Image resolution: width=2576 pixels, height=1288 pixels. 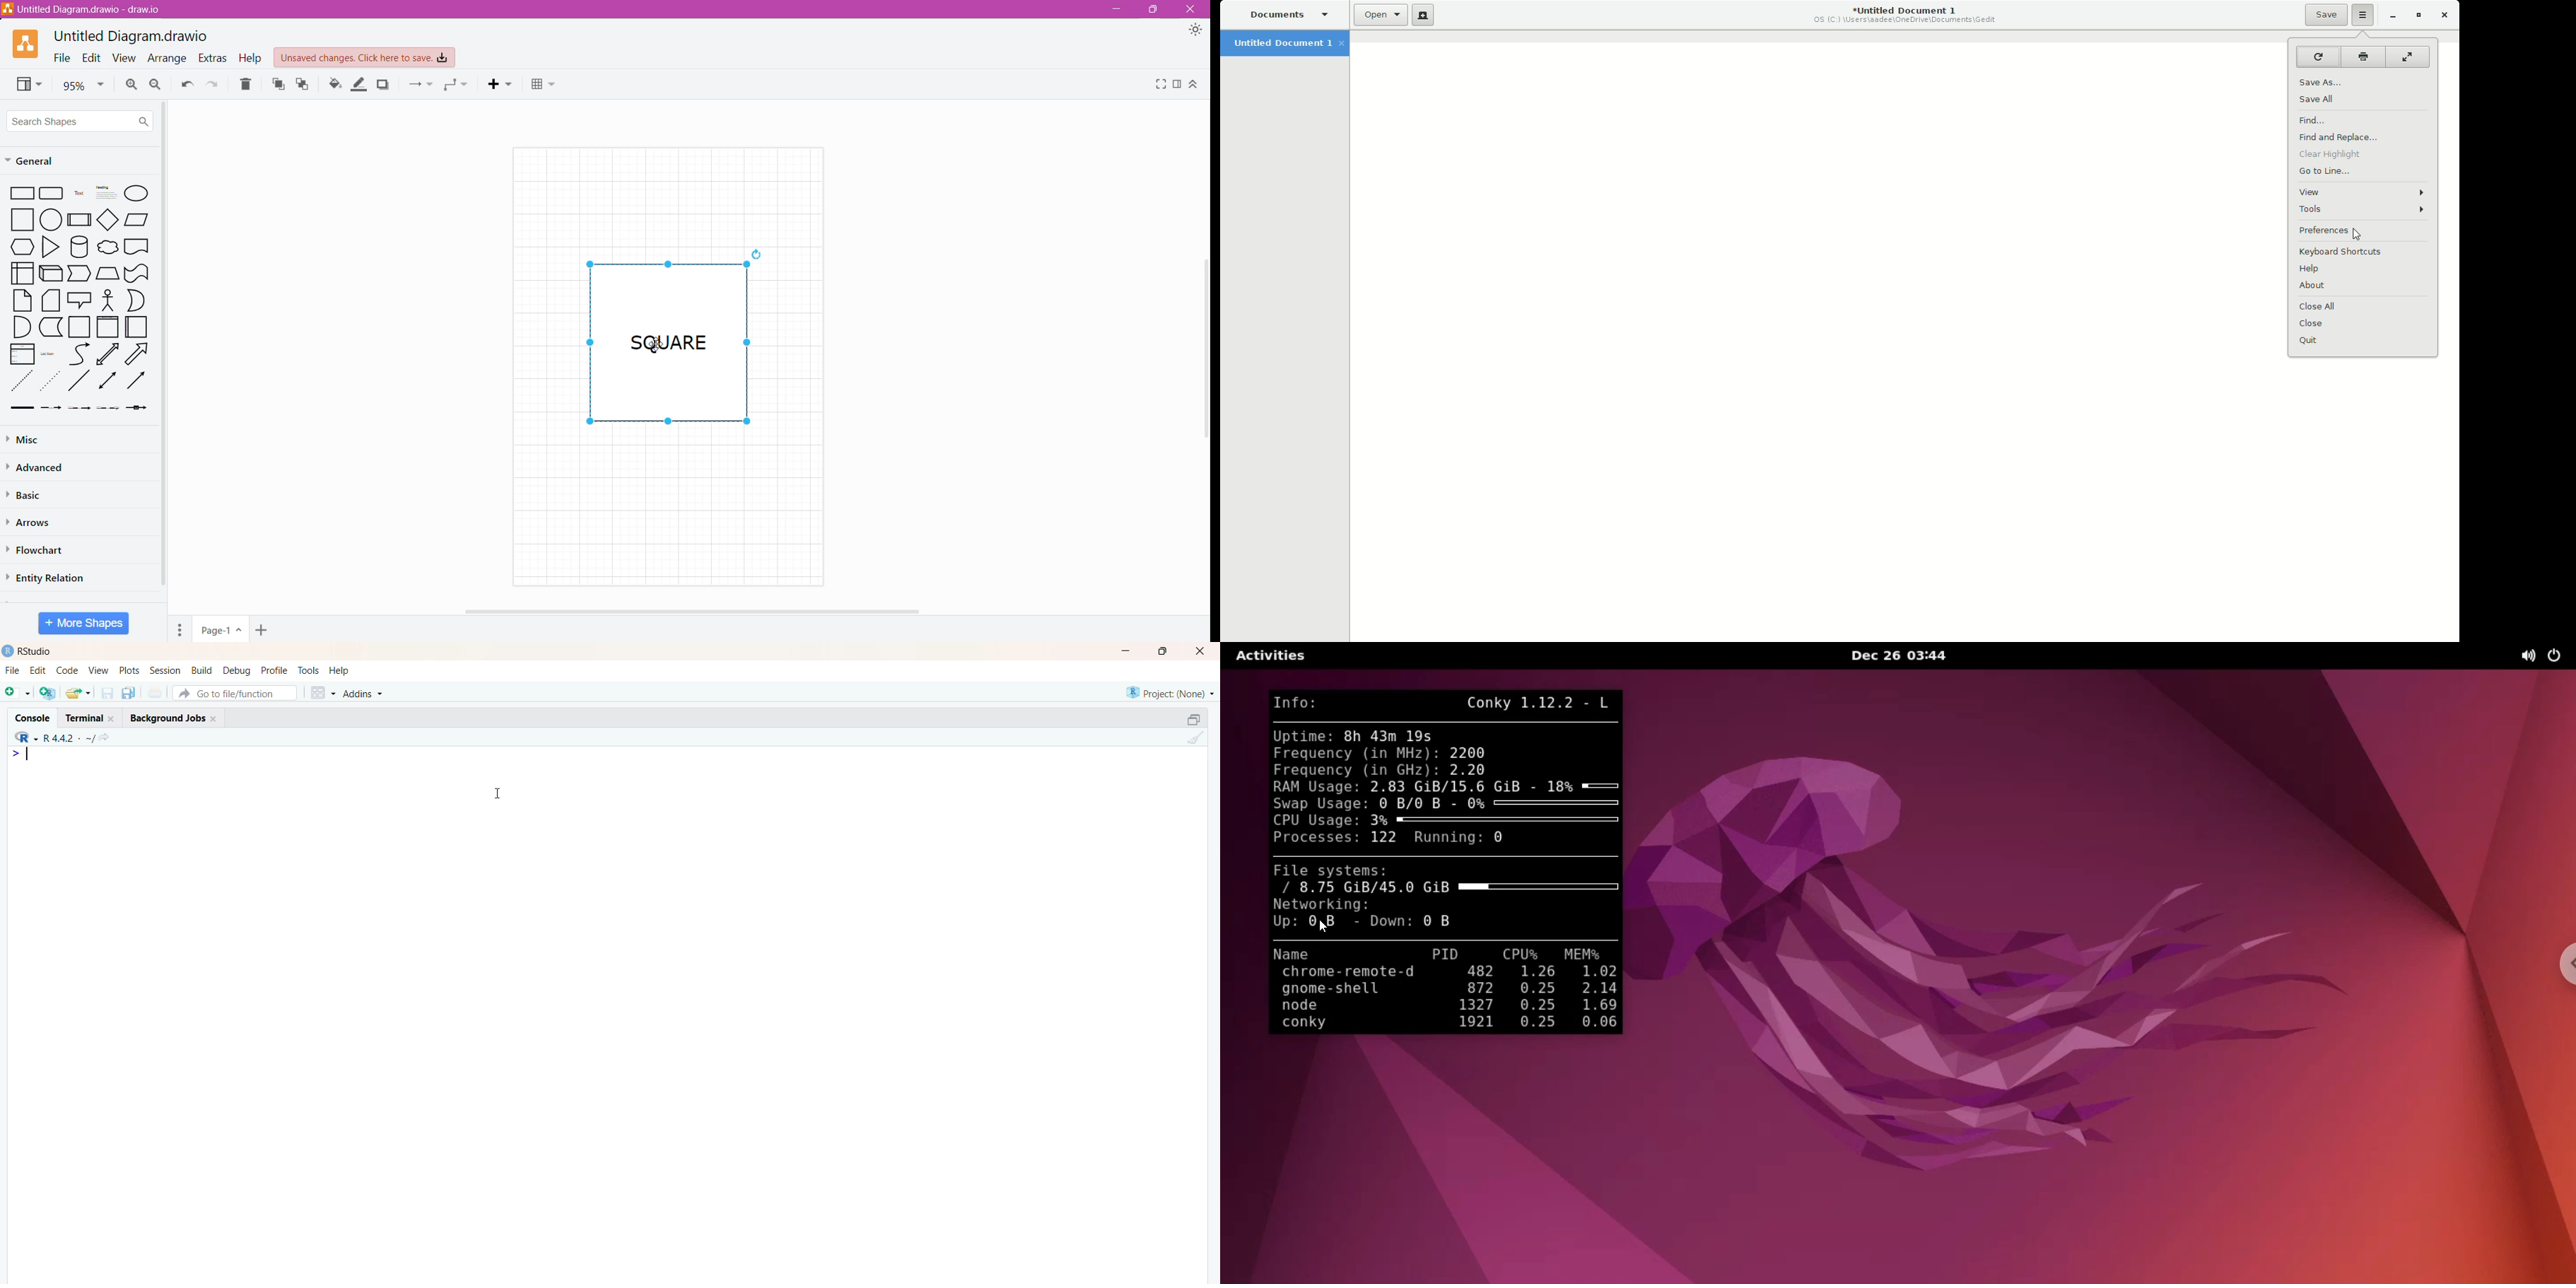 I want to click on Restore Down, so click(x=1153, y=9).